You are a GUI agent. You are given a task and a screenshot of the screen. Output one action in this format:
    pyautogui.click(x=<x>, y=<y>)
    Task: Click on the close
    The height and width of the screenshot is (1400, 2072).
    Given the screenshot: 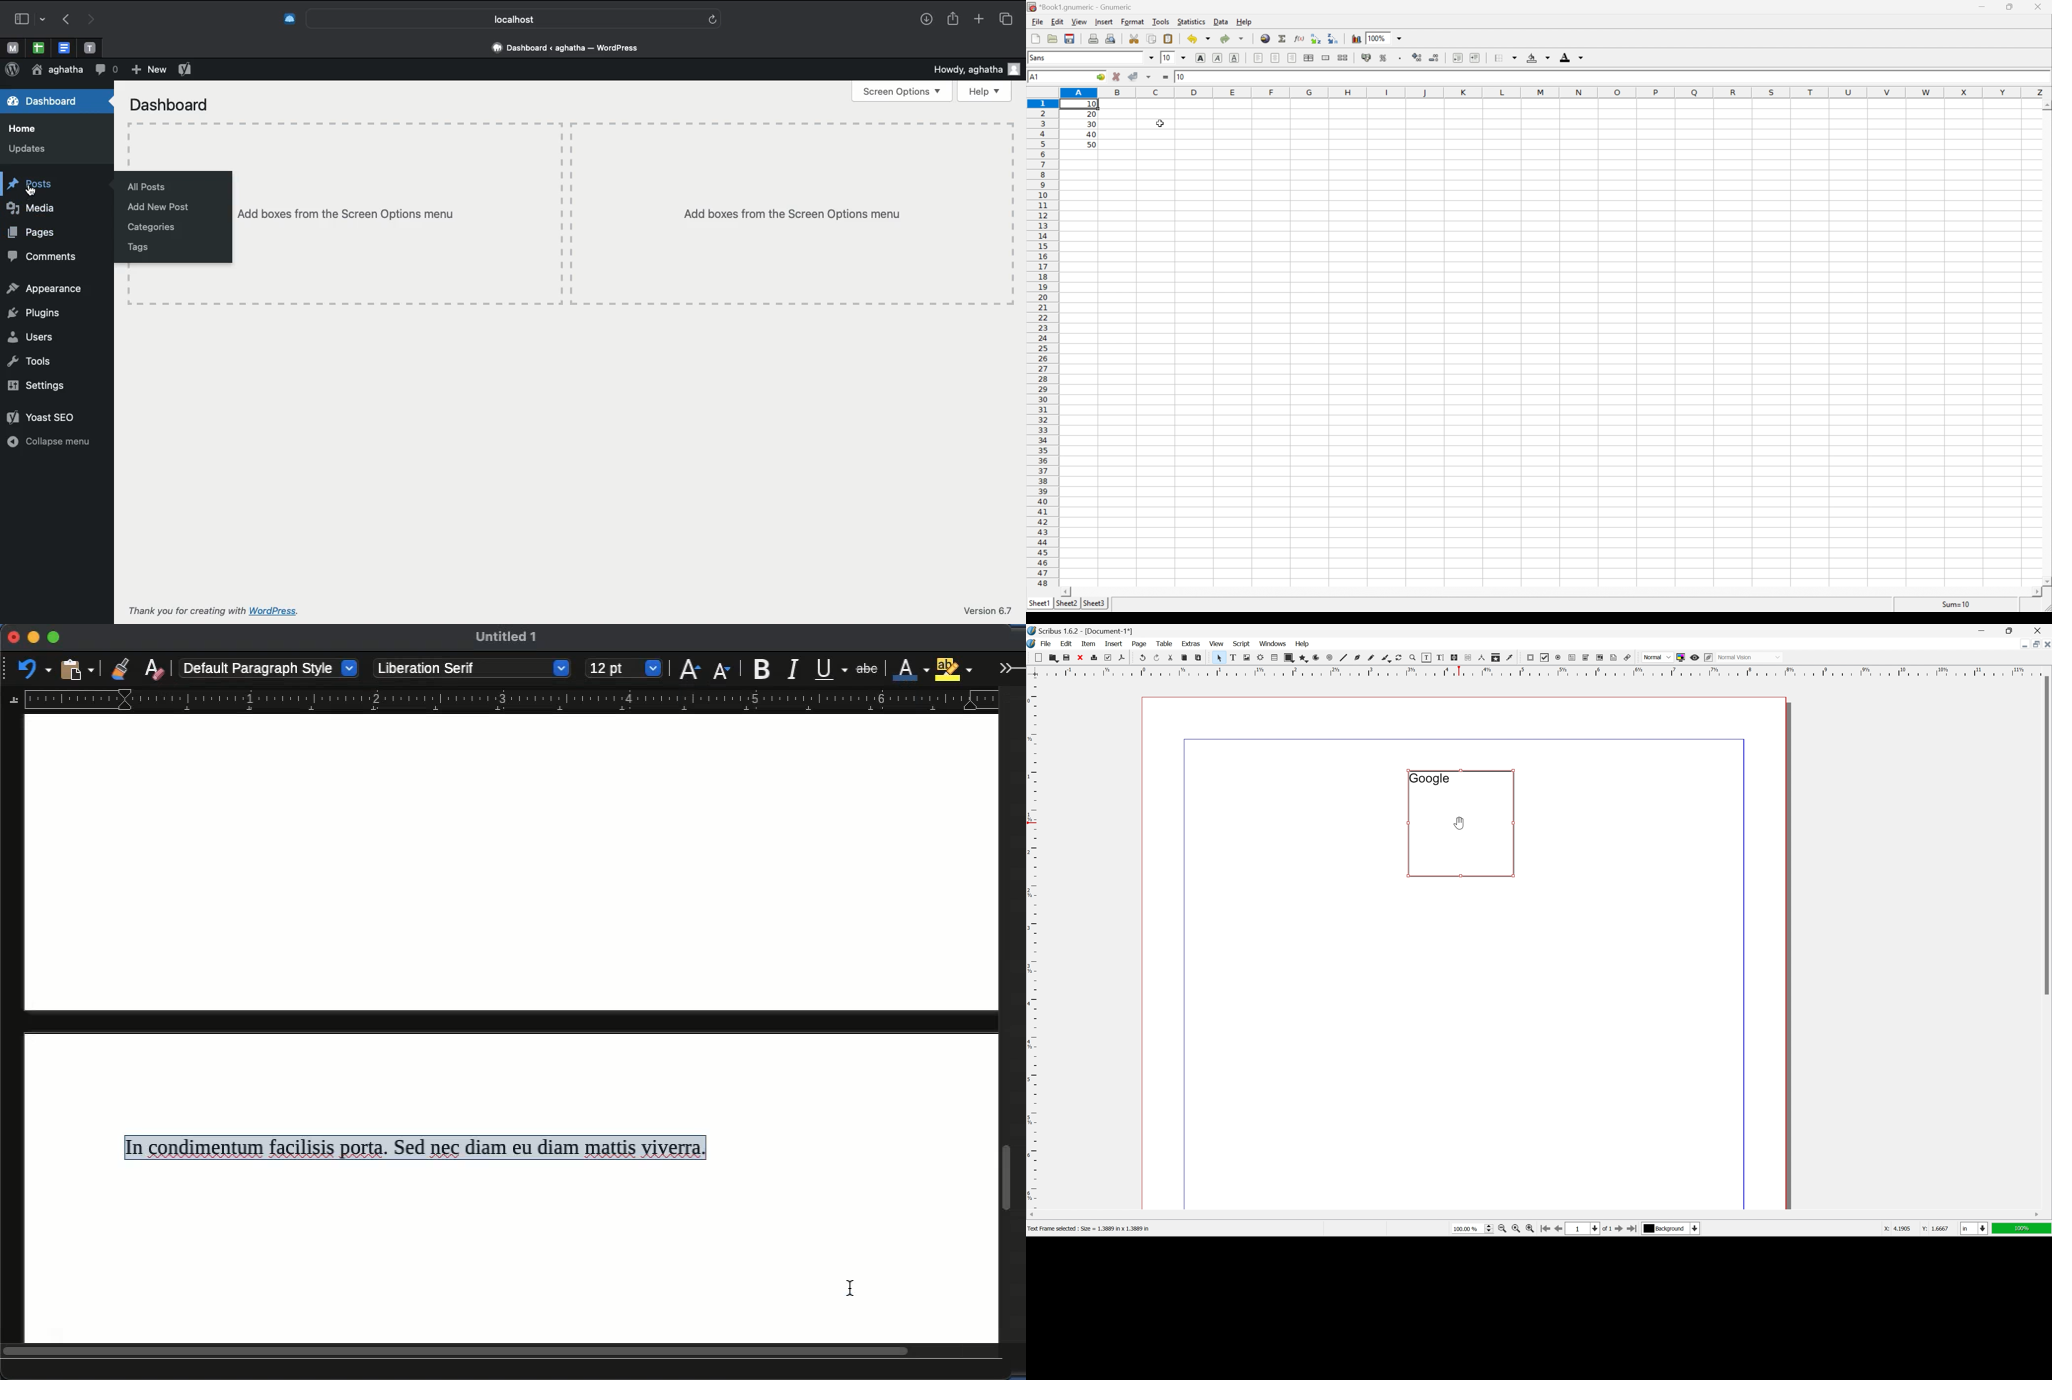 What is the action you would take?
    pyautogui.click(x=2046, y=644)
    